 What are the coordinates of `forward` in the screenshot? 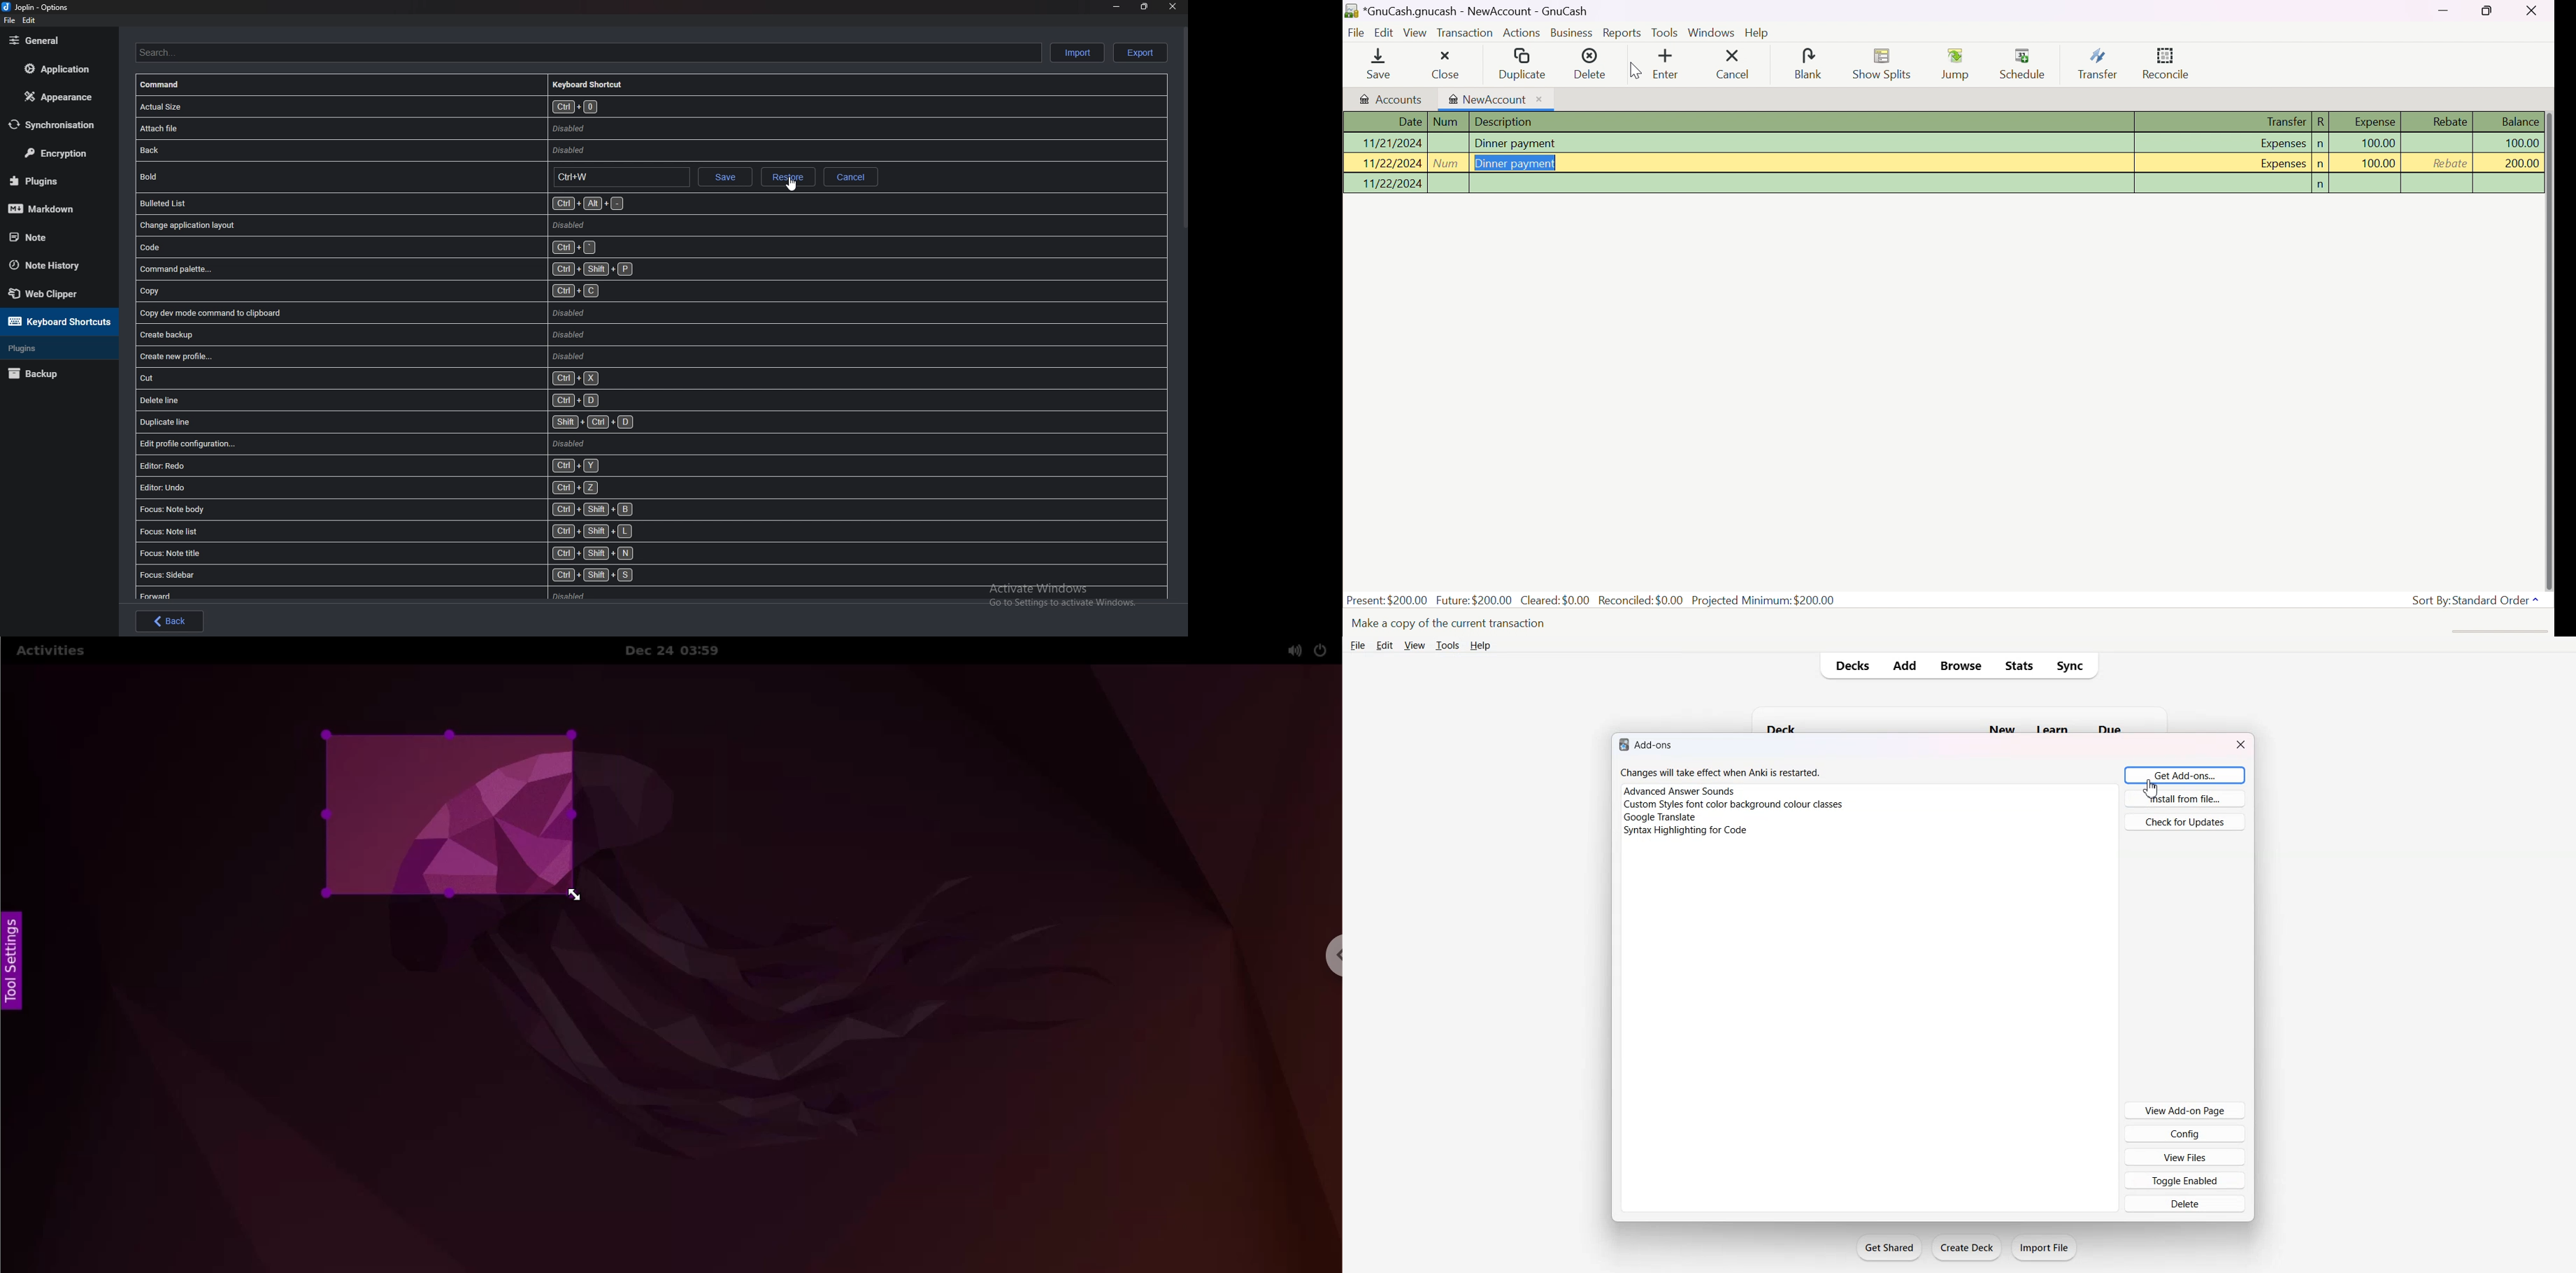 It's located at (415, 593).